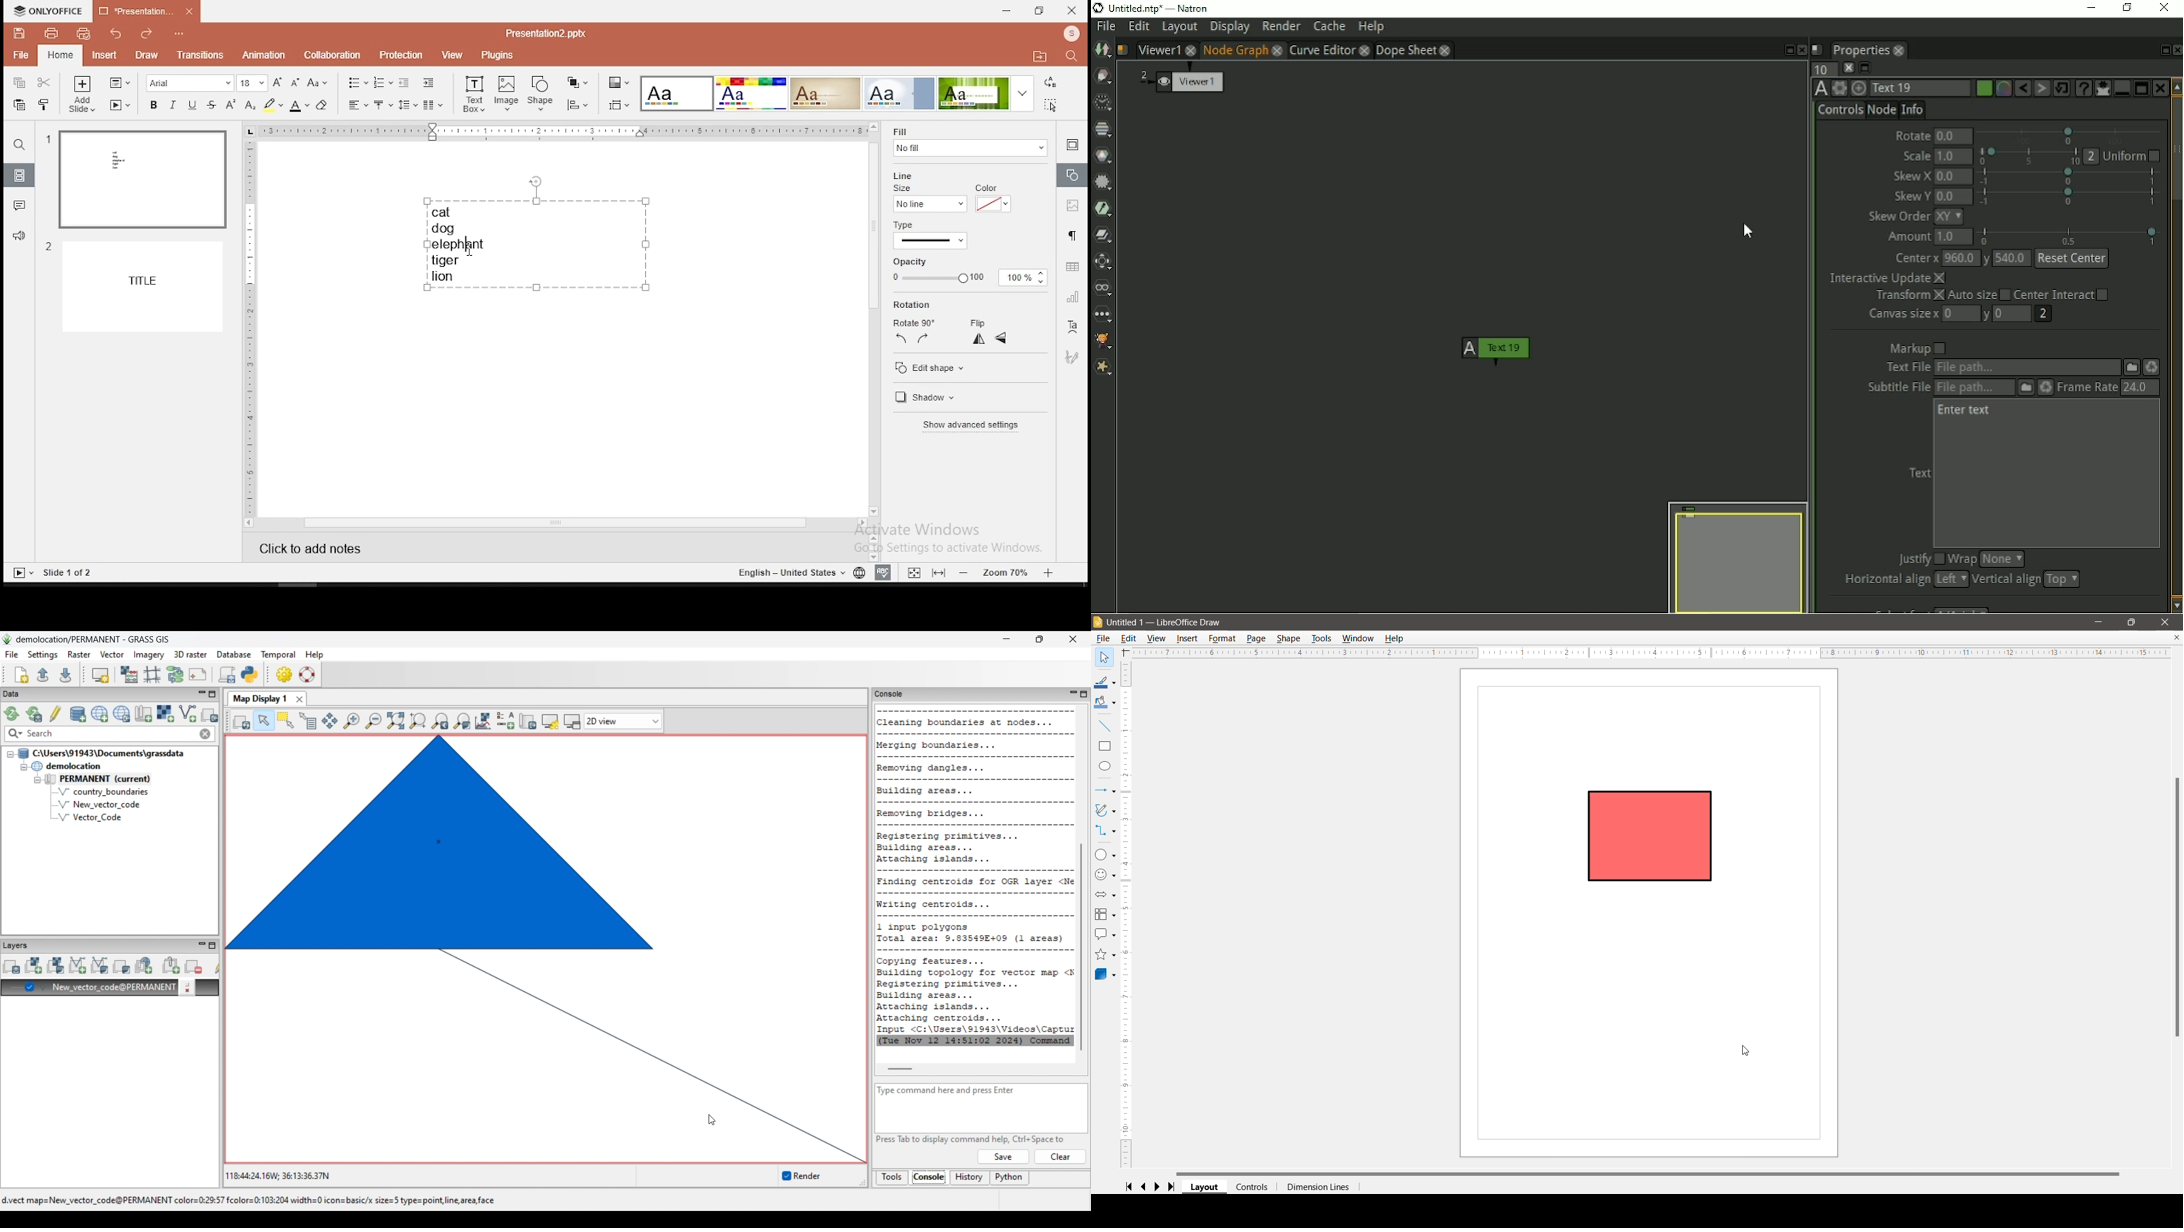 This screenshot has width=2184, height=1232. I want to click on protection, so click(401, 54).